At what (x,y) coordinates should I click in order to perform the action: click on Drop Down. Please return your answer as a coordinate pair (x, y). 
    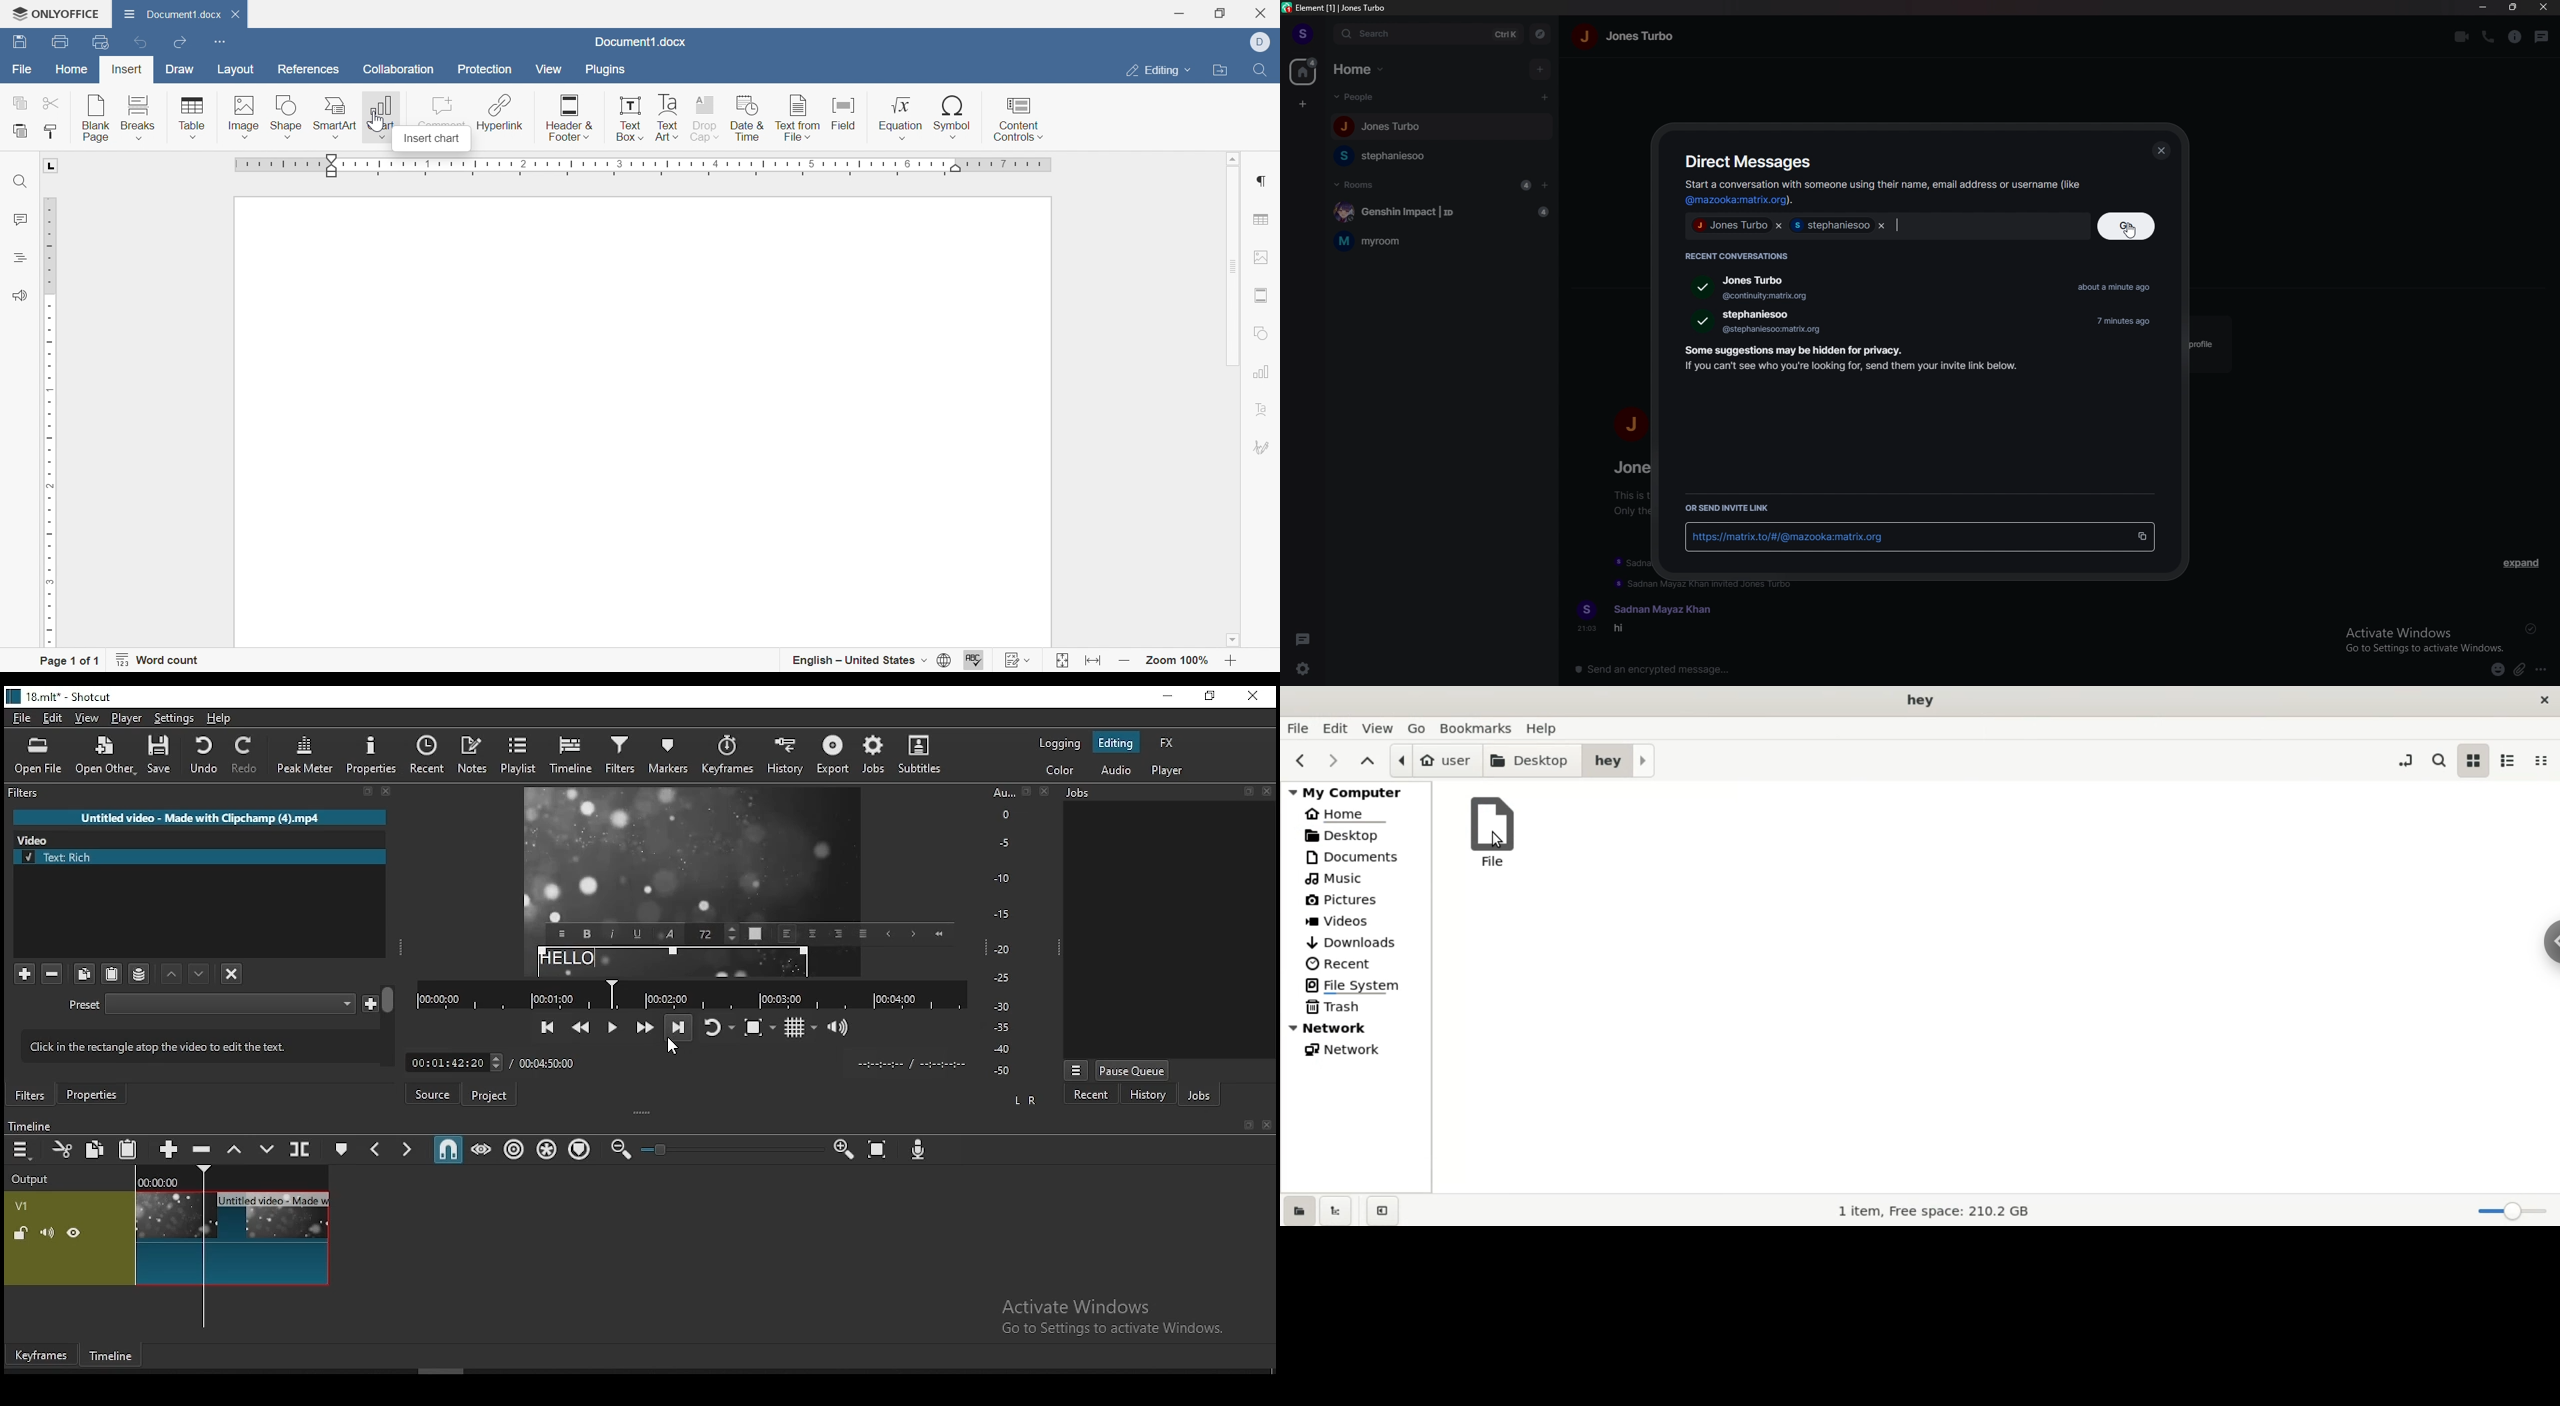
    Looking at the image, I should click on (1031, 659).